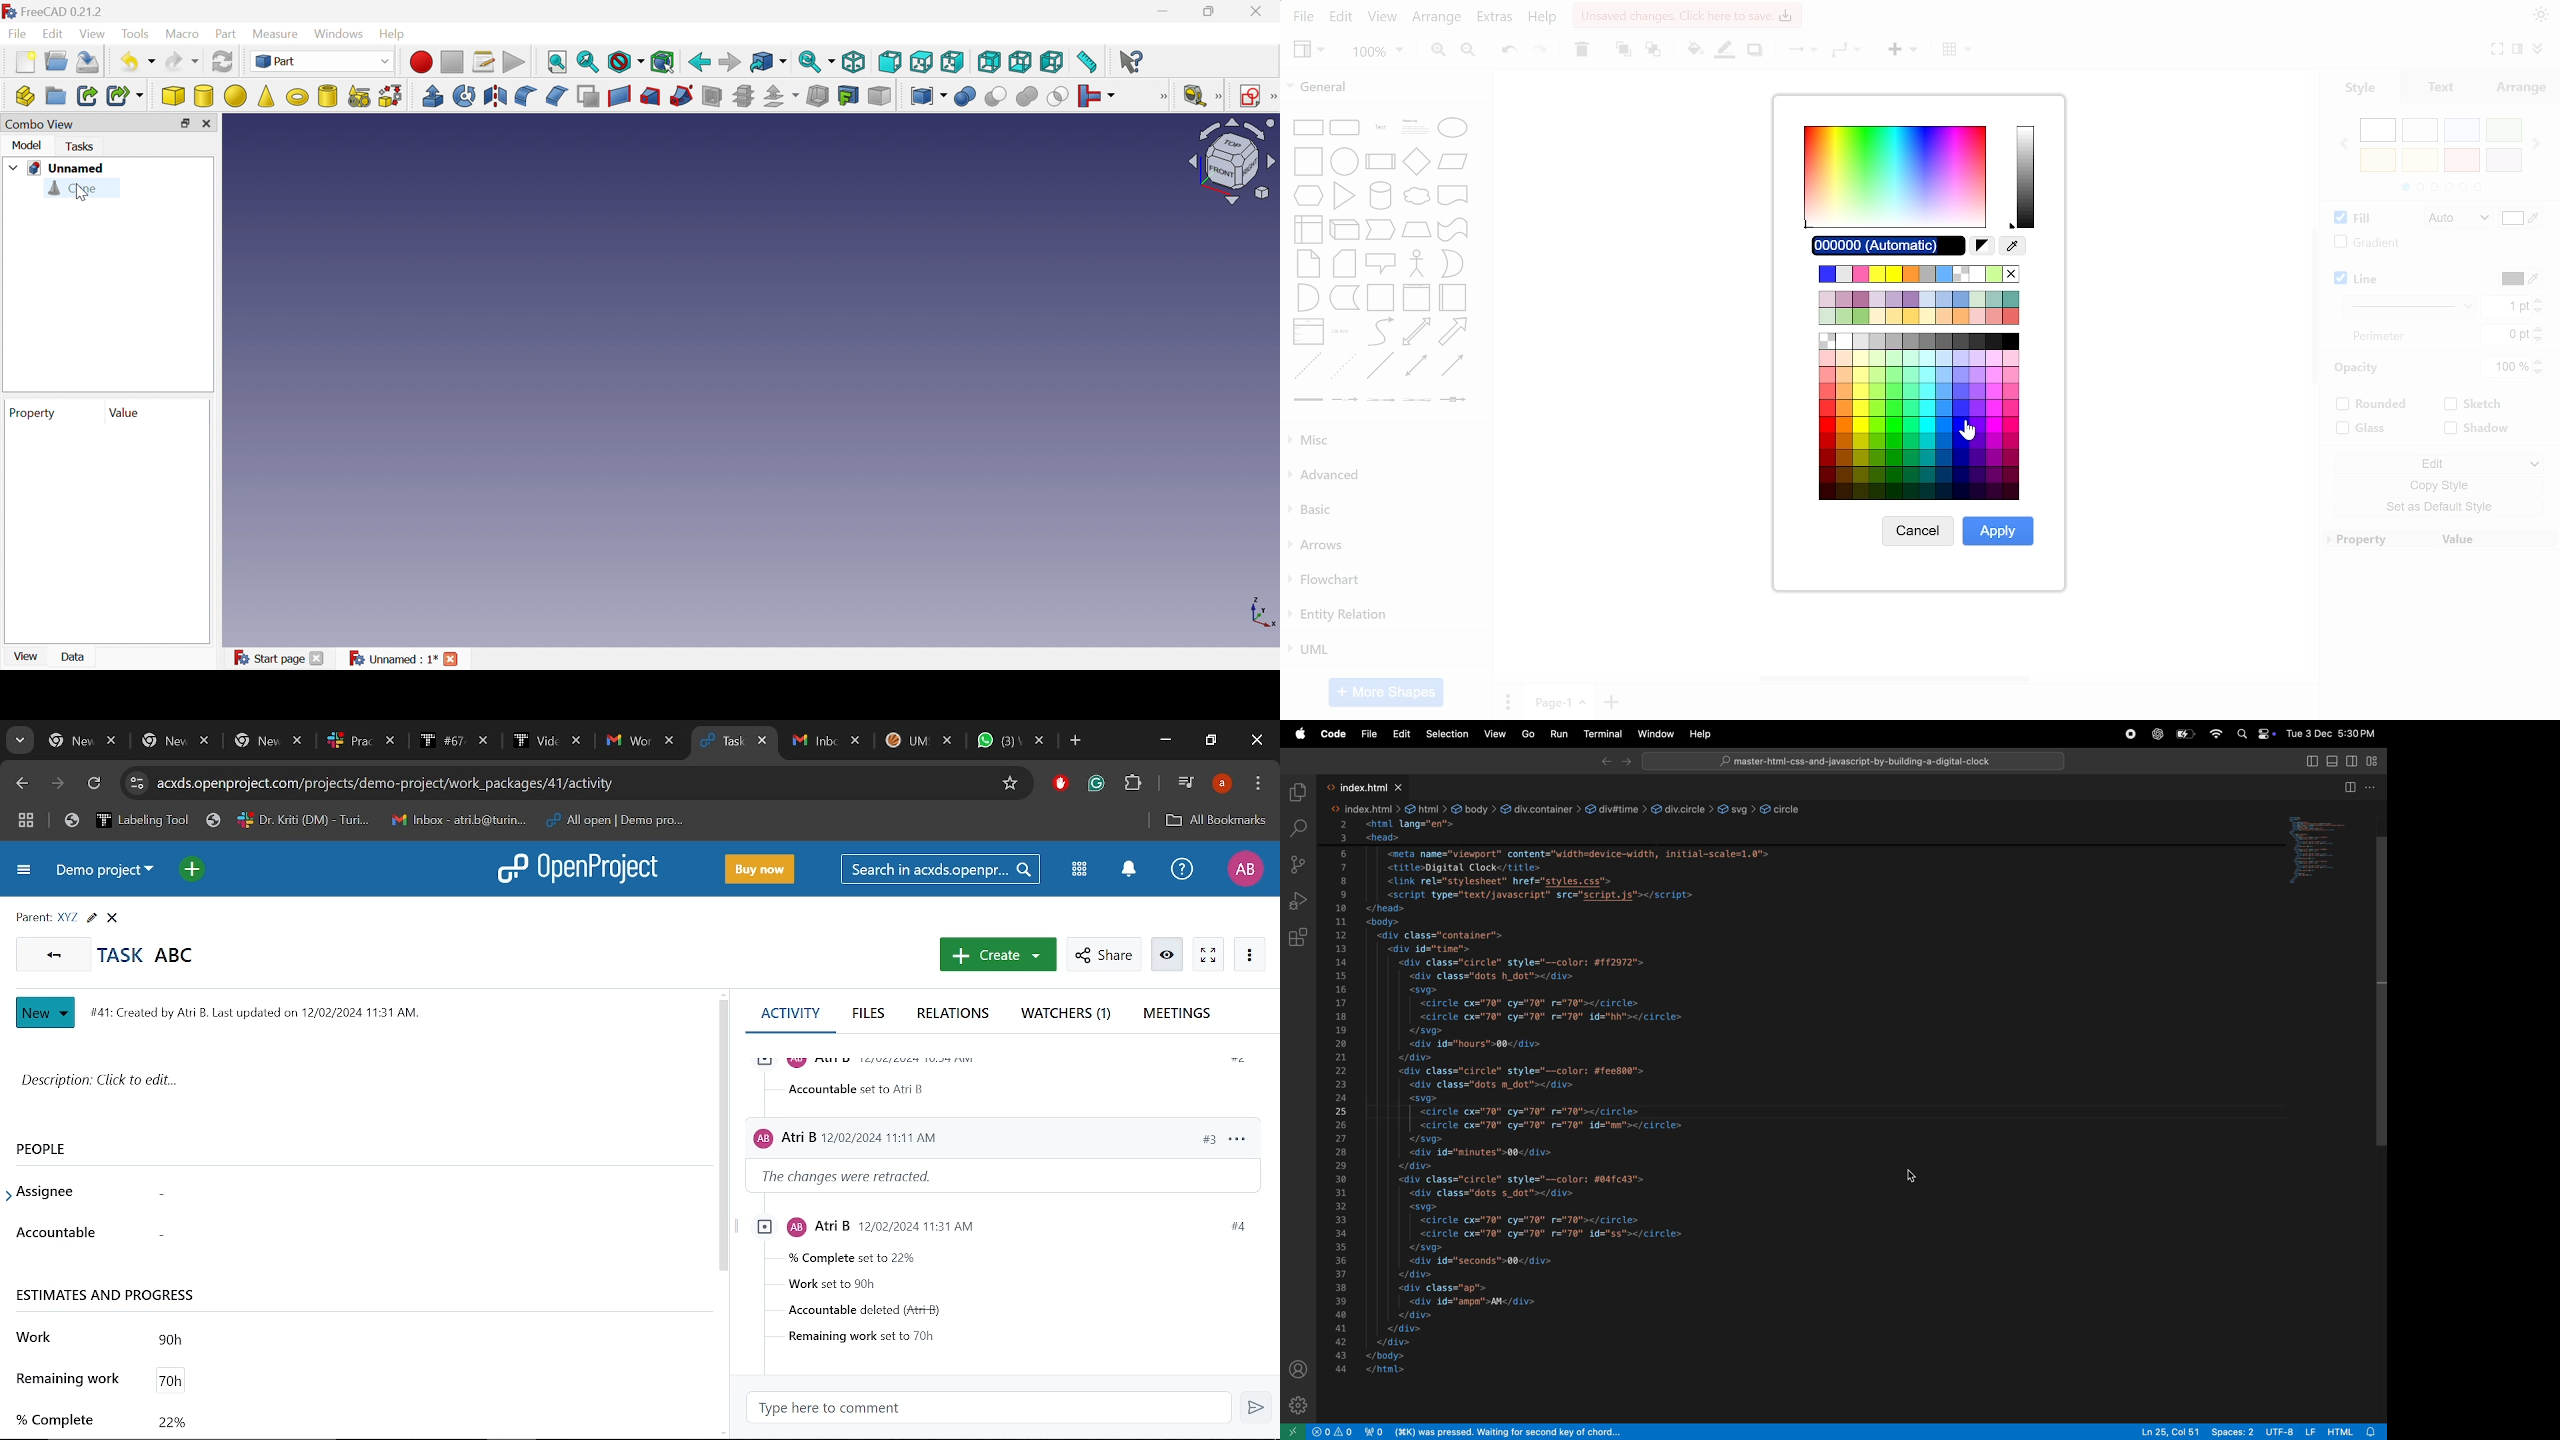 This screenshot has height=1456, width=2576. I want to click on Cursor, so click(1916, 1178).